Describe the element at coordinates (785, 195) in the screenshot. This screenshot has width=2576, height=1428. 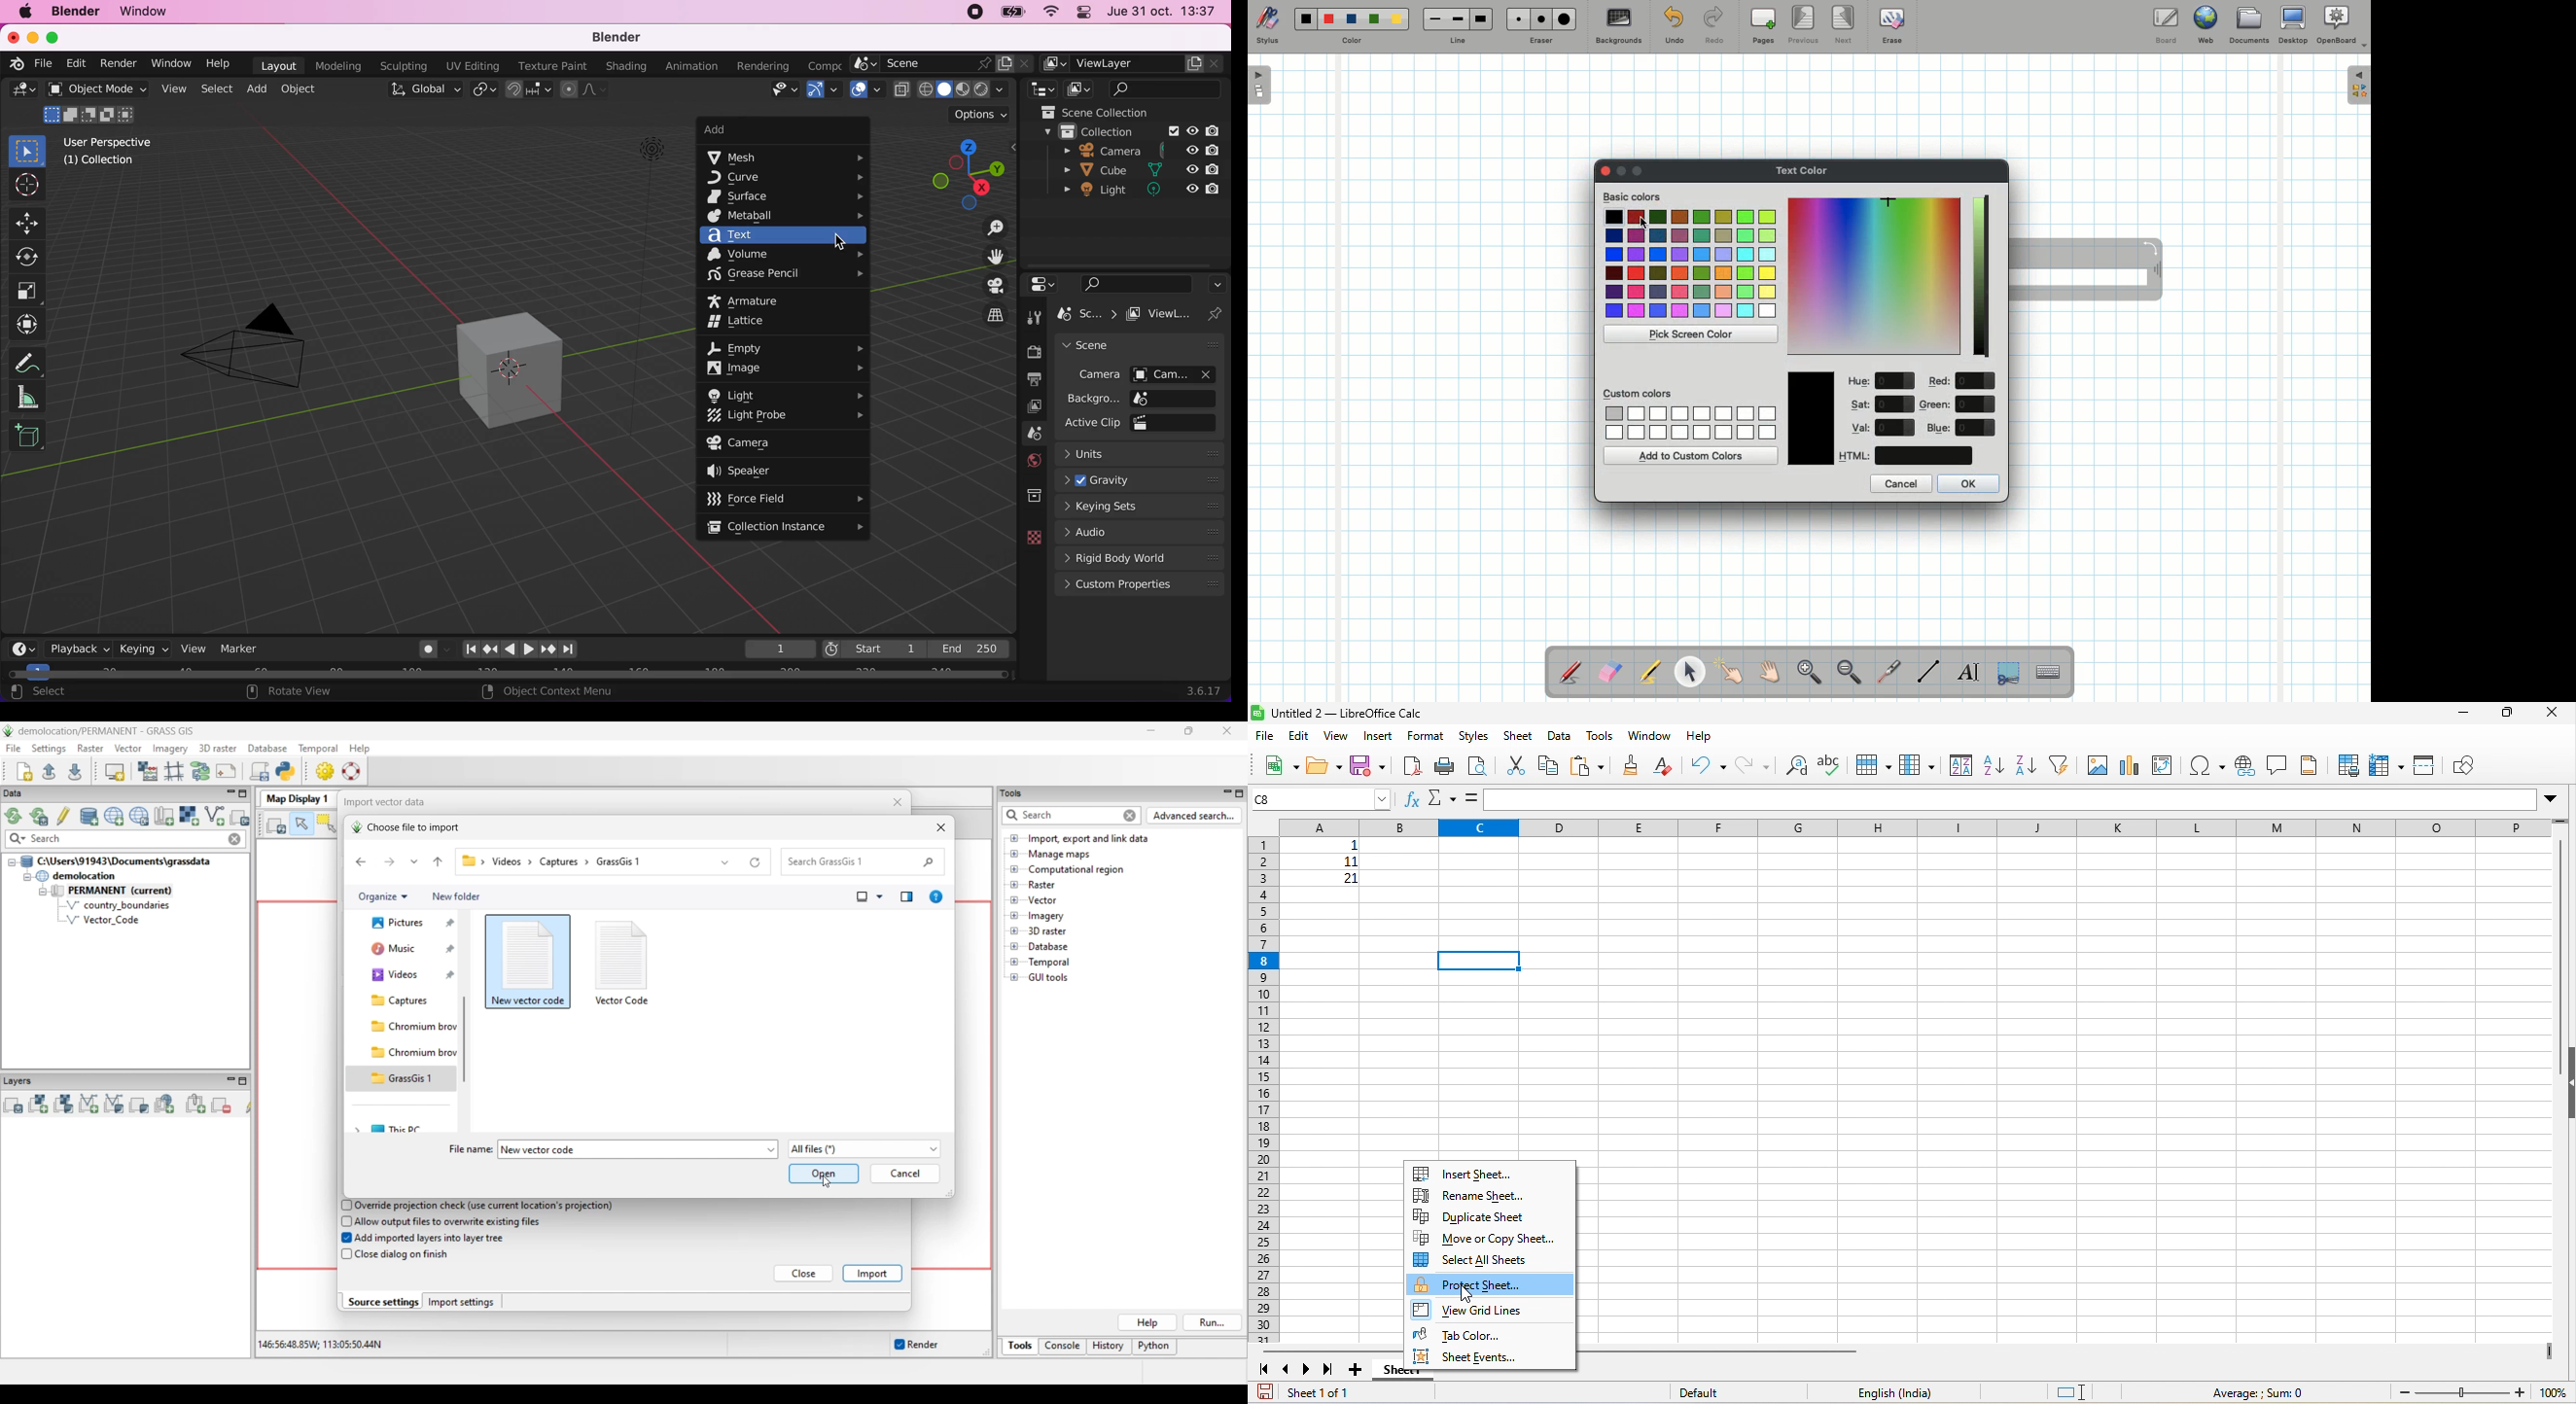
I see `surface` at that location.